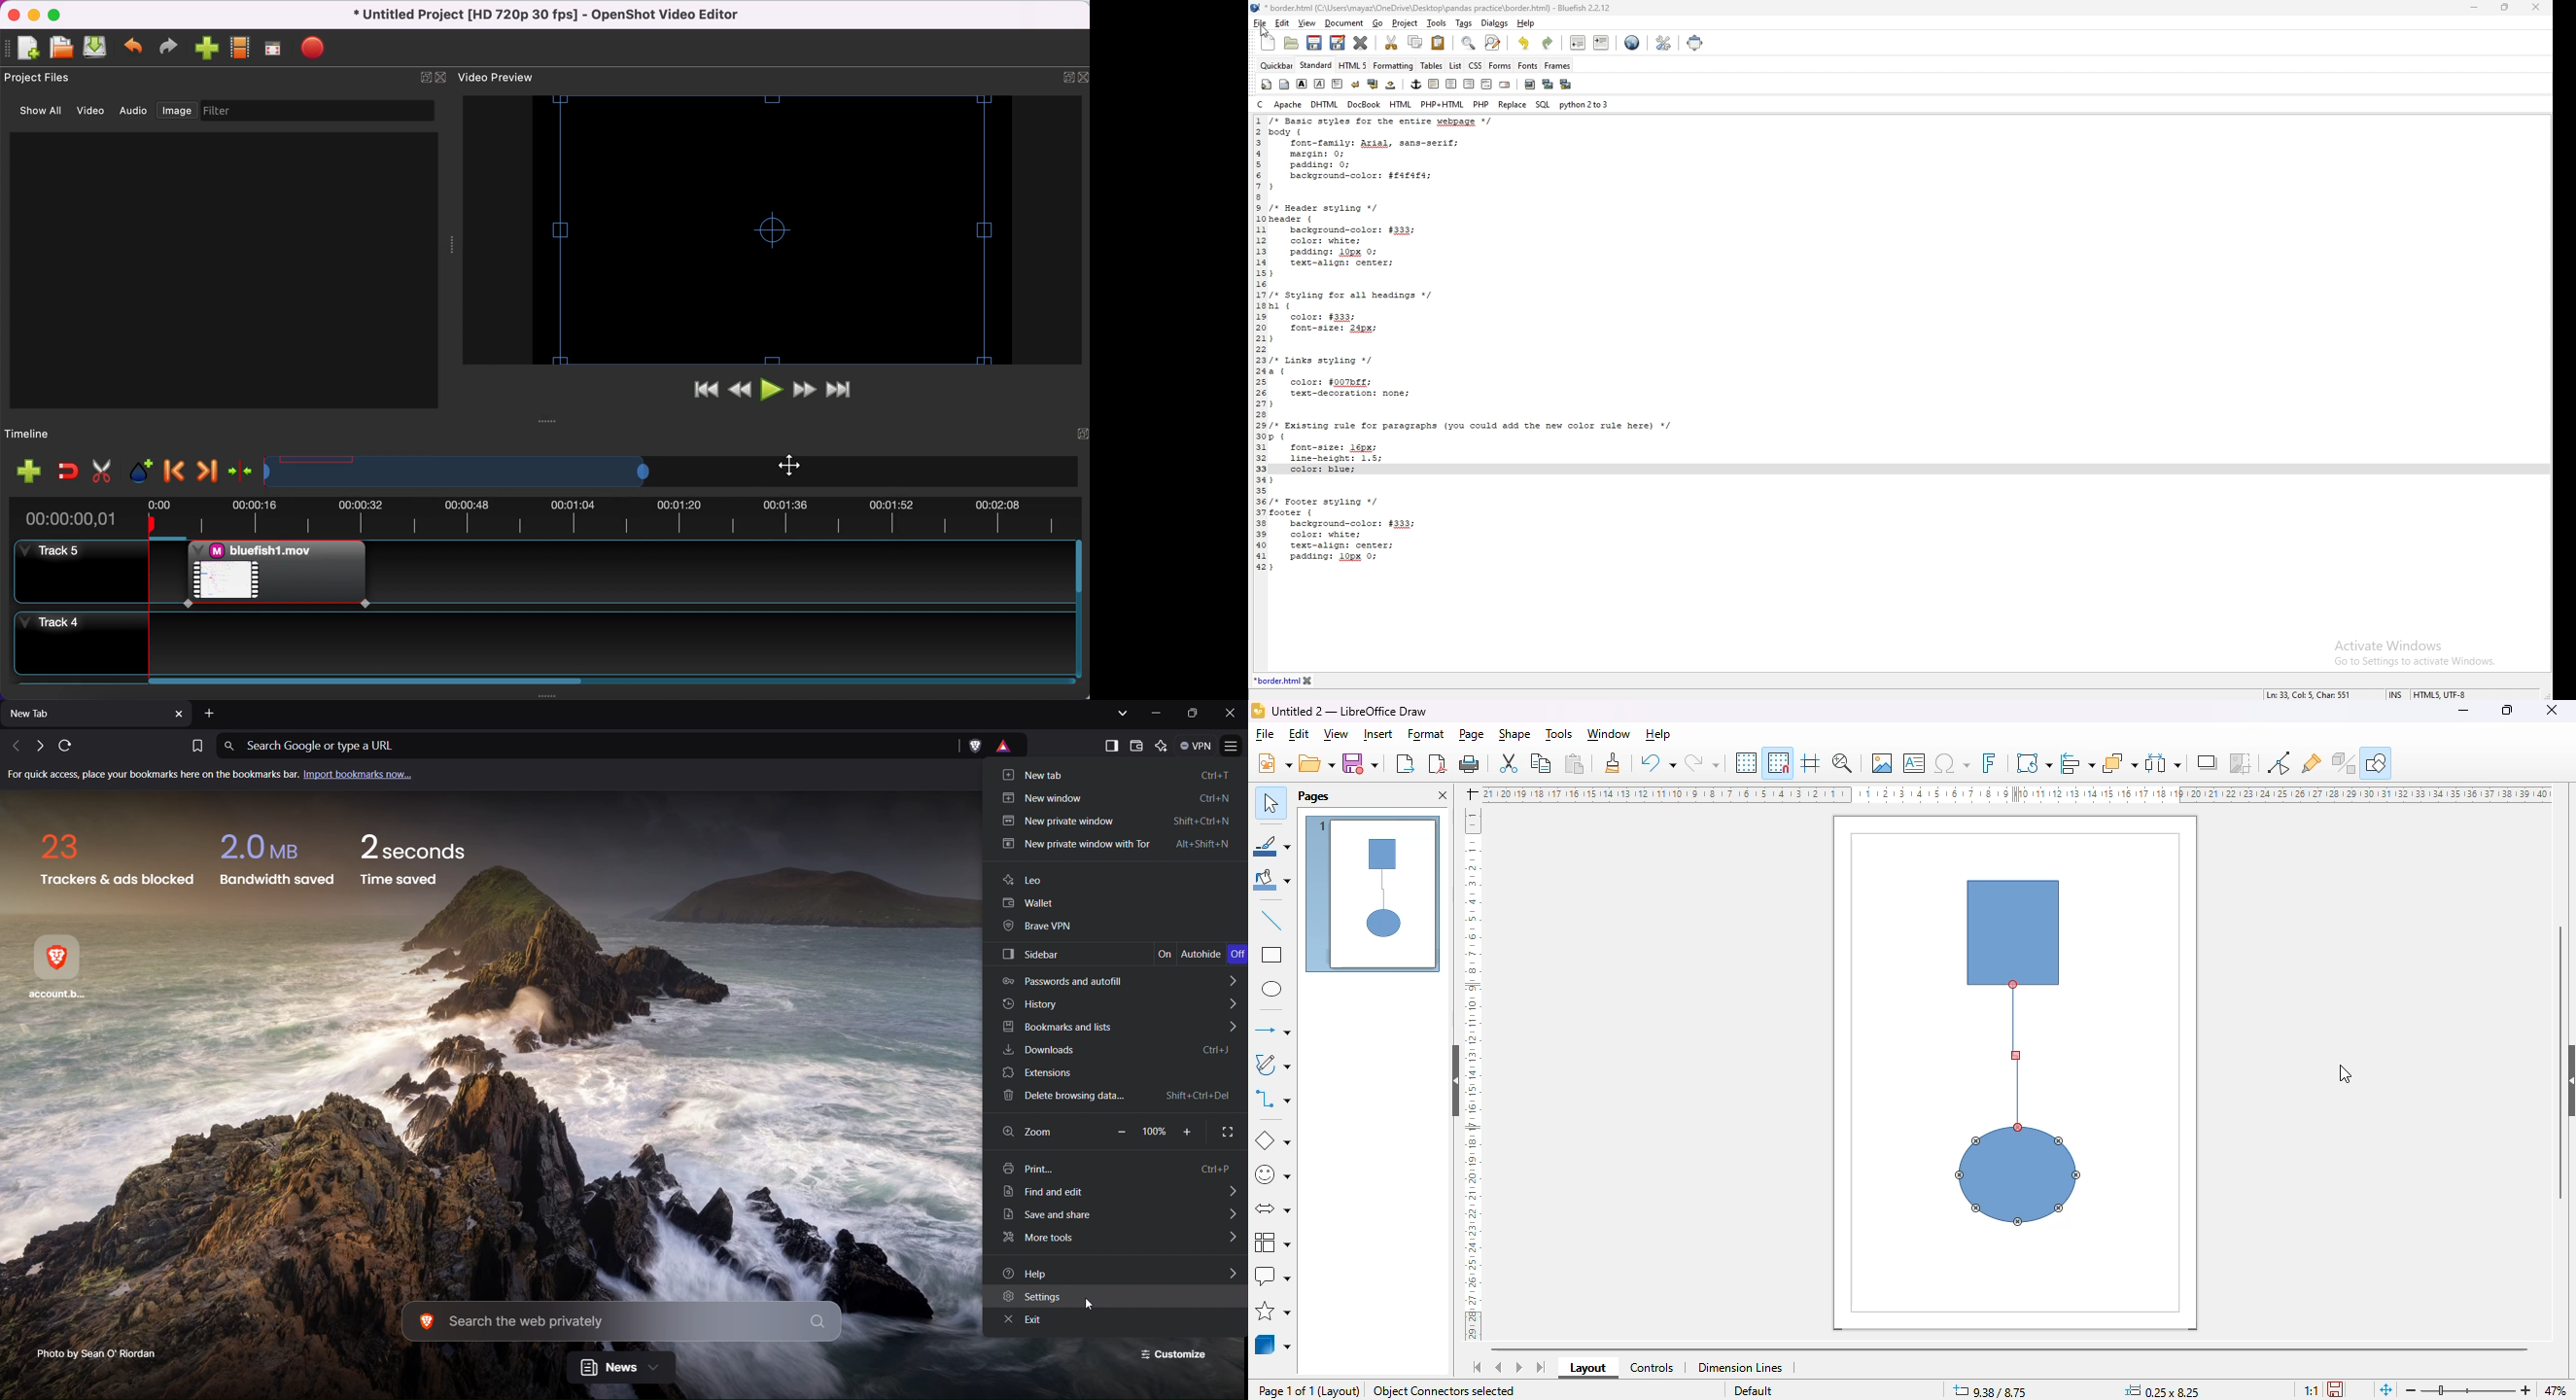 The width and height of the screenshot is (2576, 1400). Describe the element at coordinates (1657, 764) in the screenshot. I see `undo` at that location.